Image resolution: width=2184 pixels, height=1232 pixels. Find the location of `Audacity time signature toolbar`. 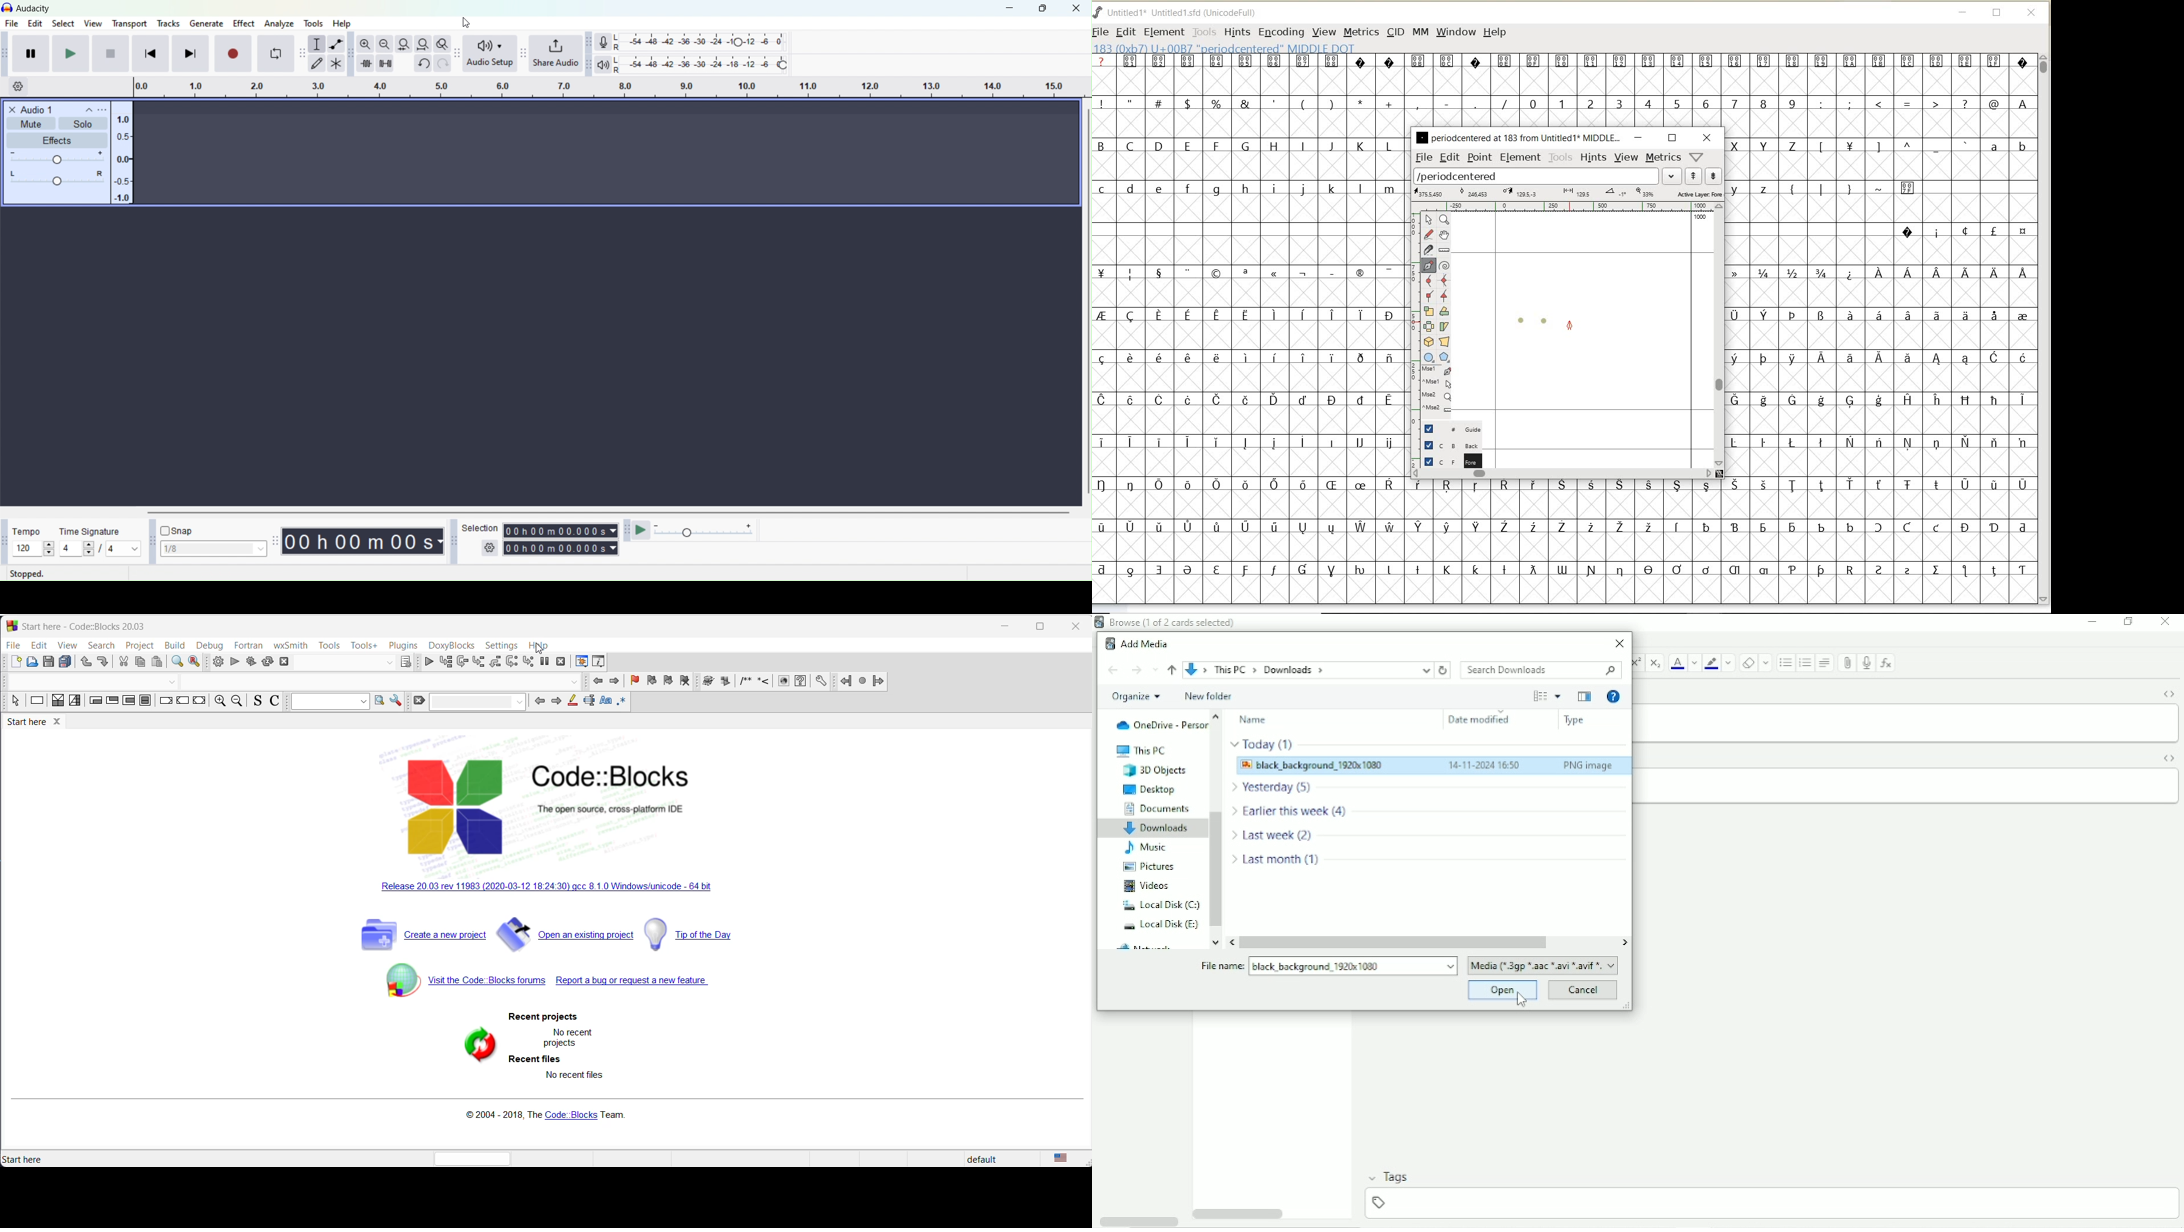

Audacity time signature toolbar is located at coordinates (3, 541).